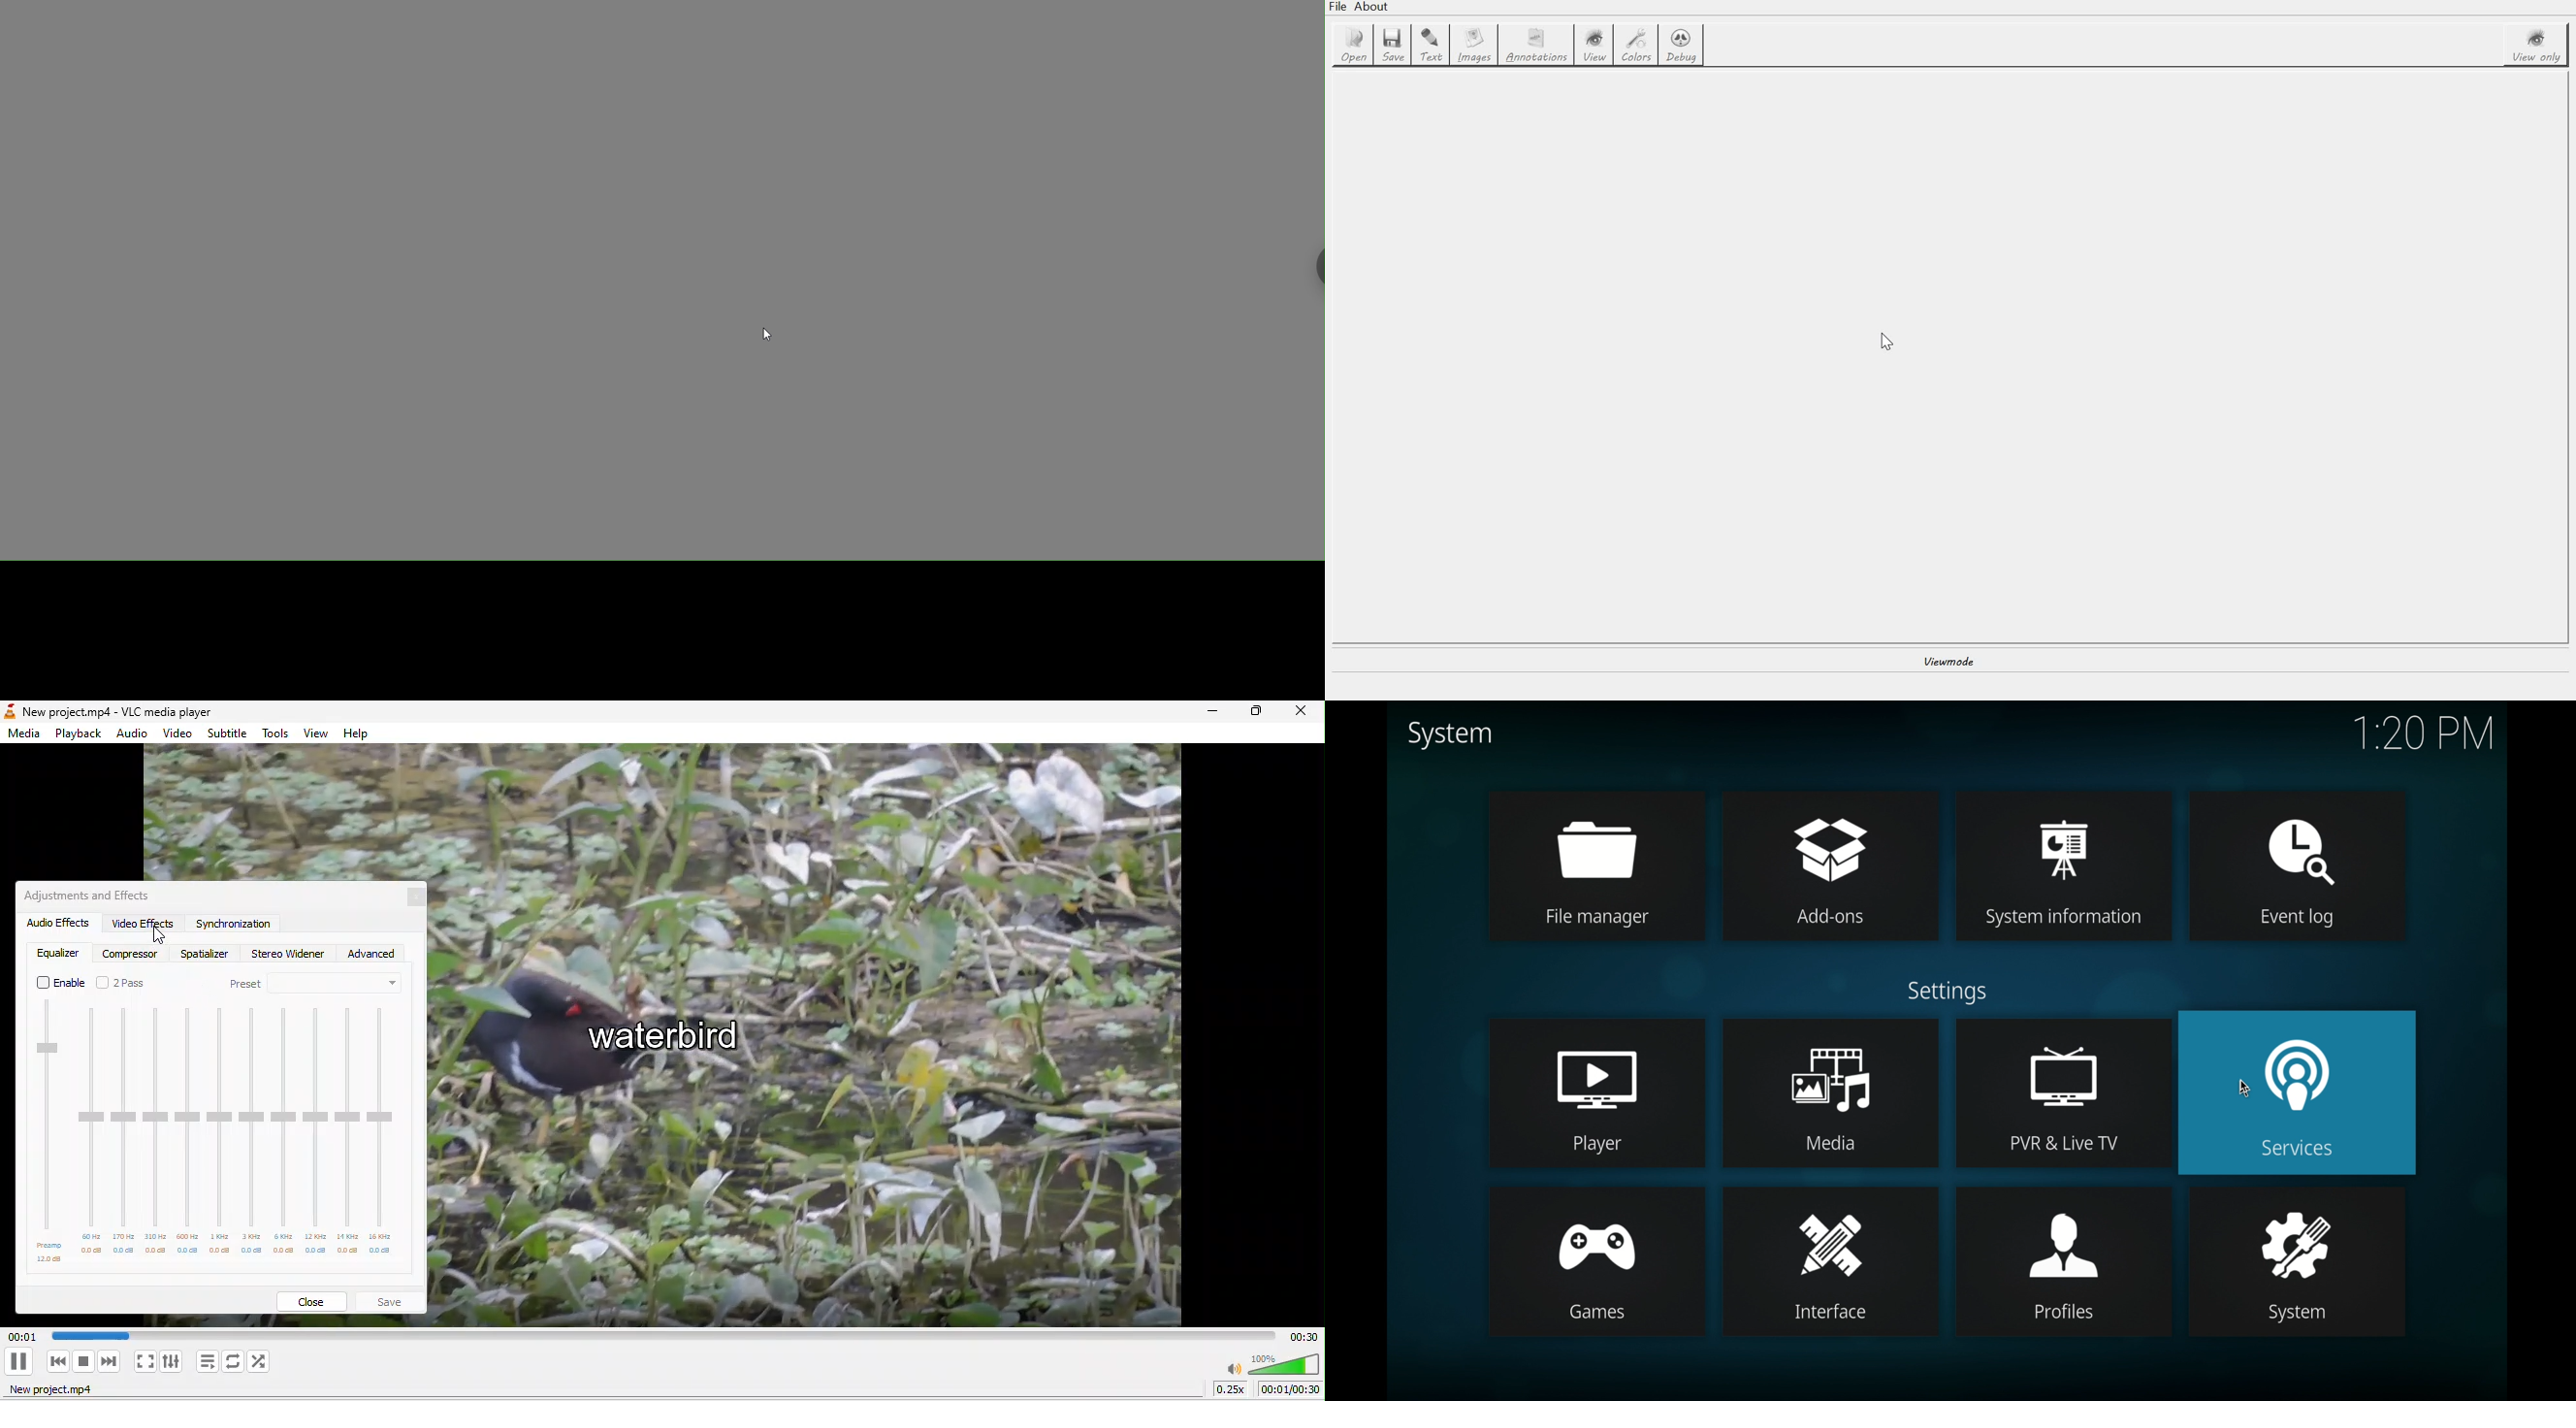  I want to click on video, so click(177, 733).